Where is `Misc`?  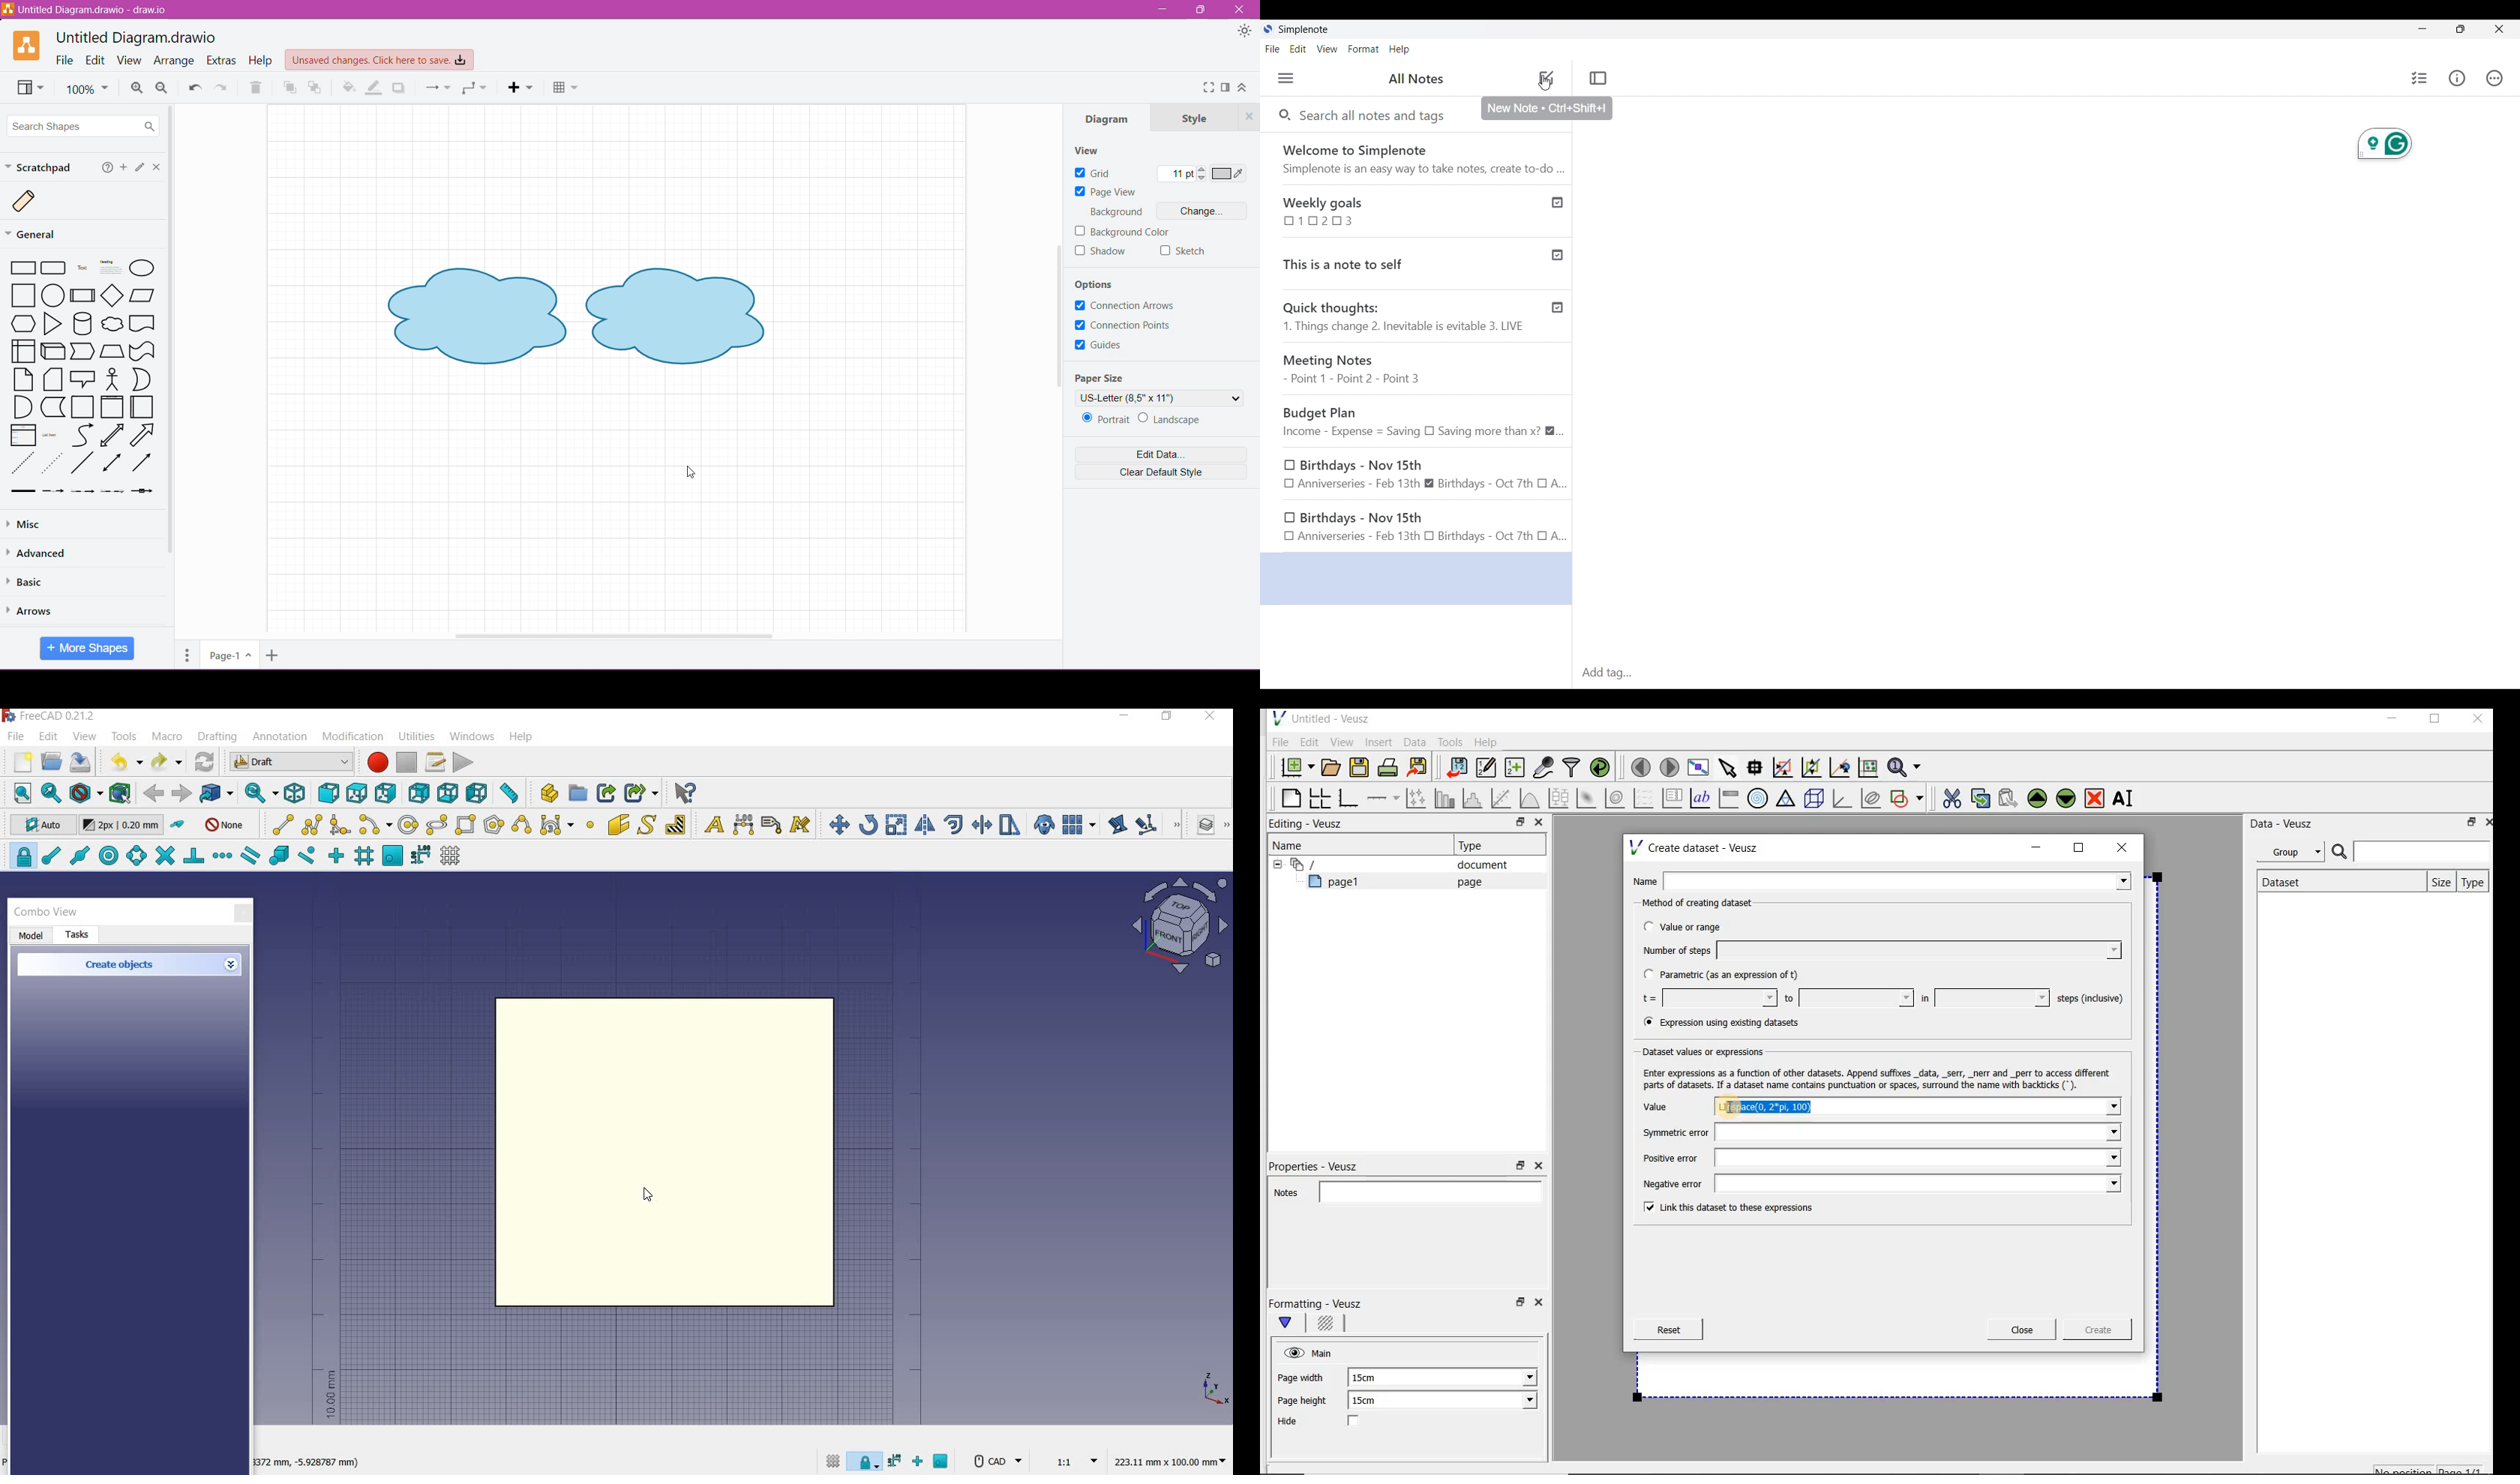 Misc is located at coordinates (26, 525).